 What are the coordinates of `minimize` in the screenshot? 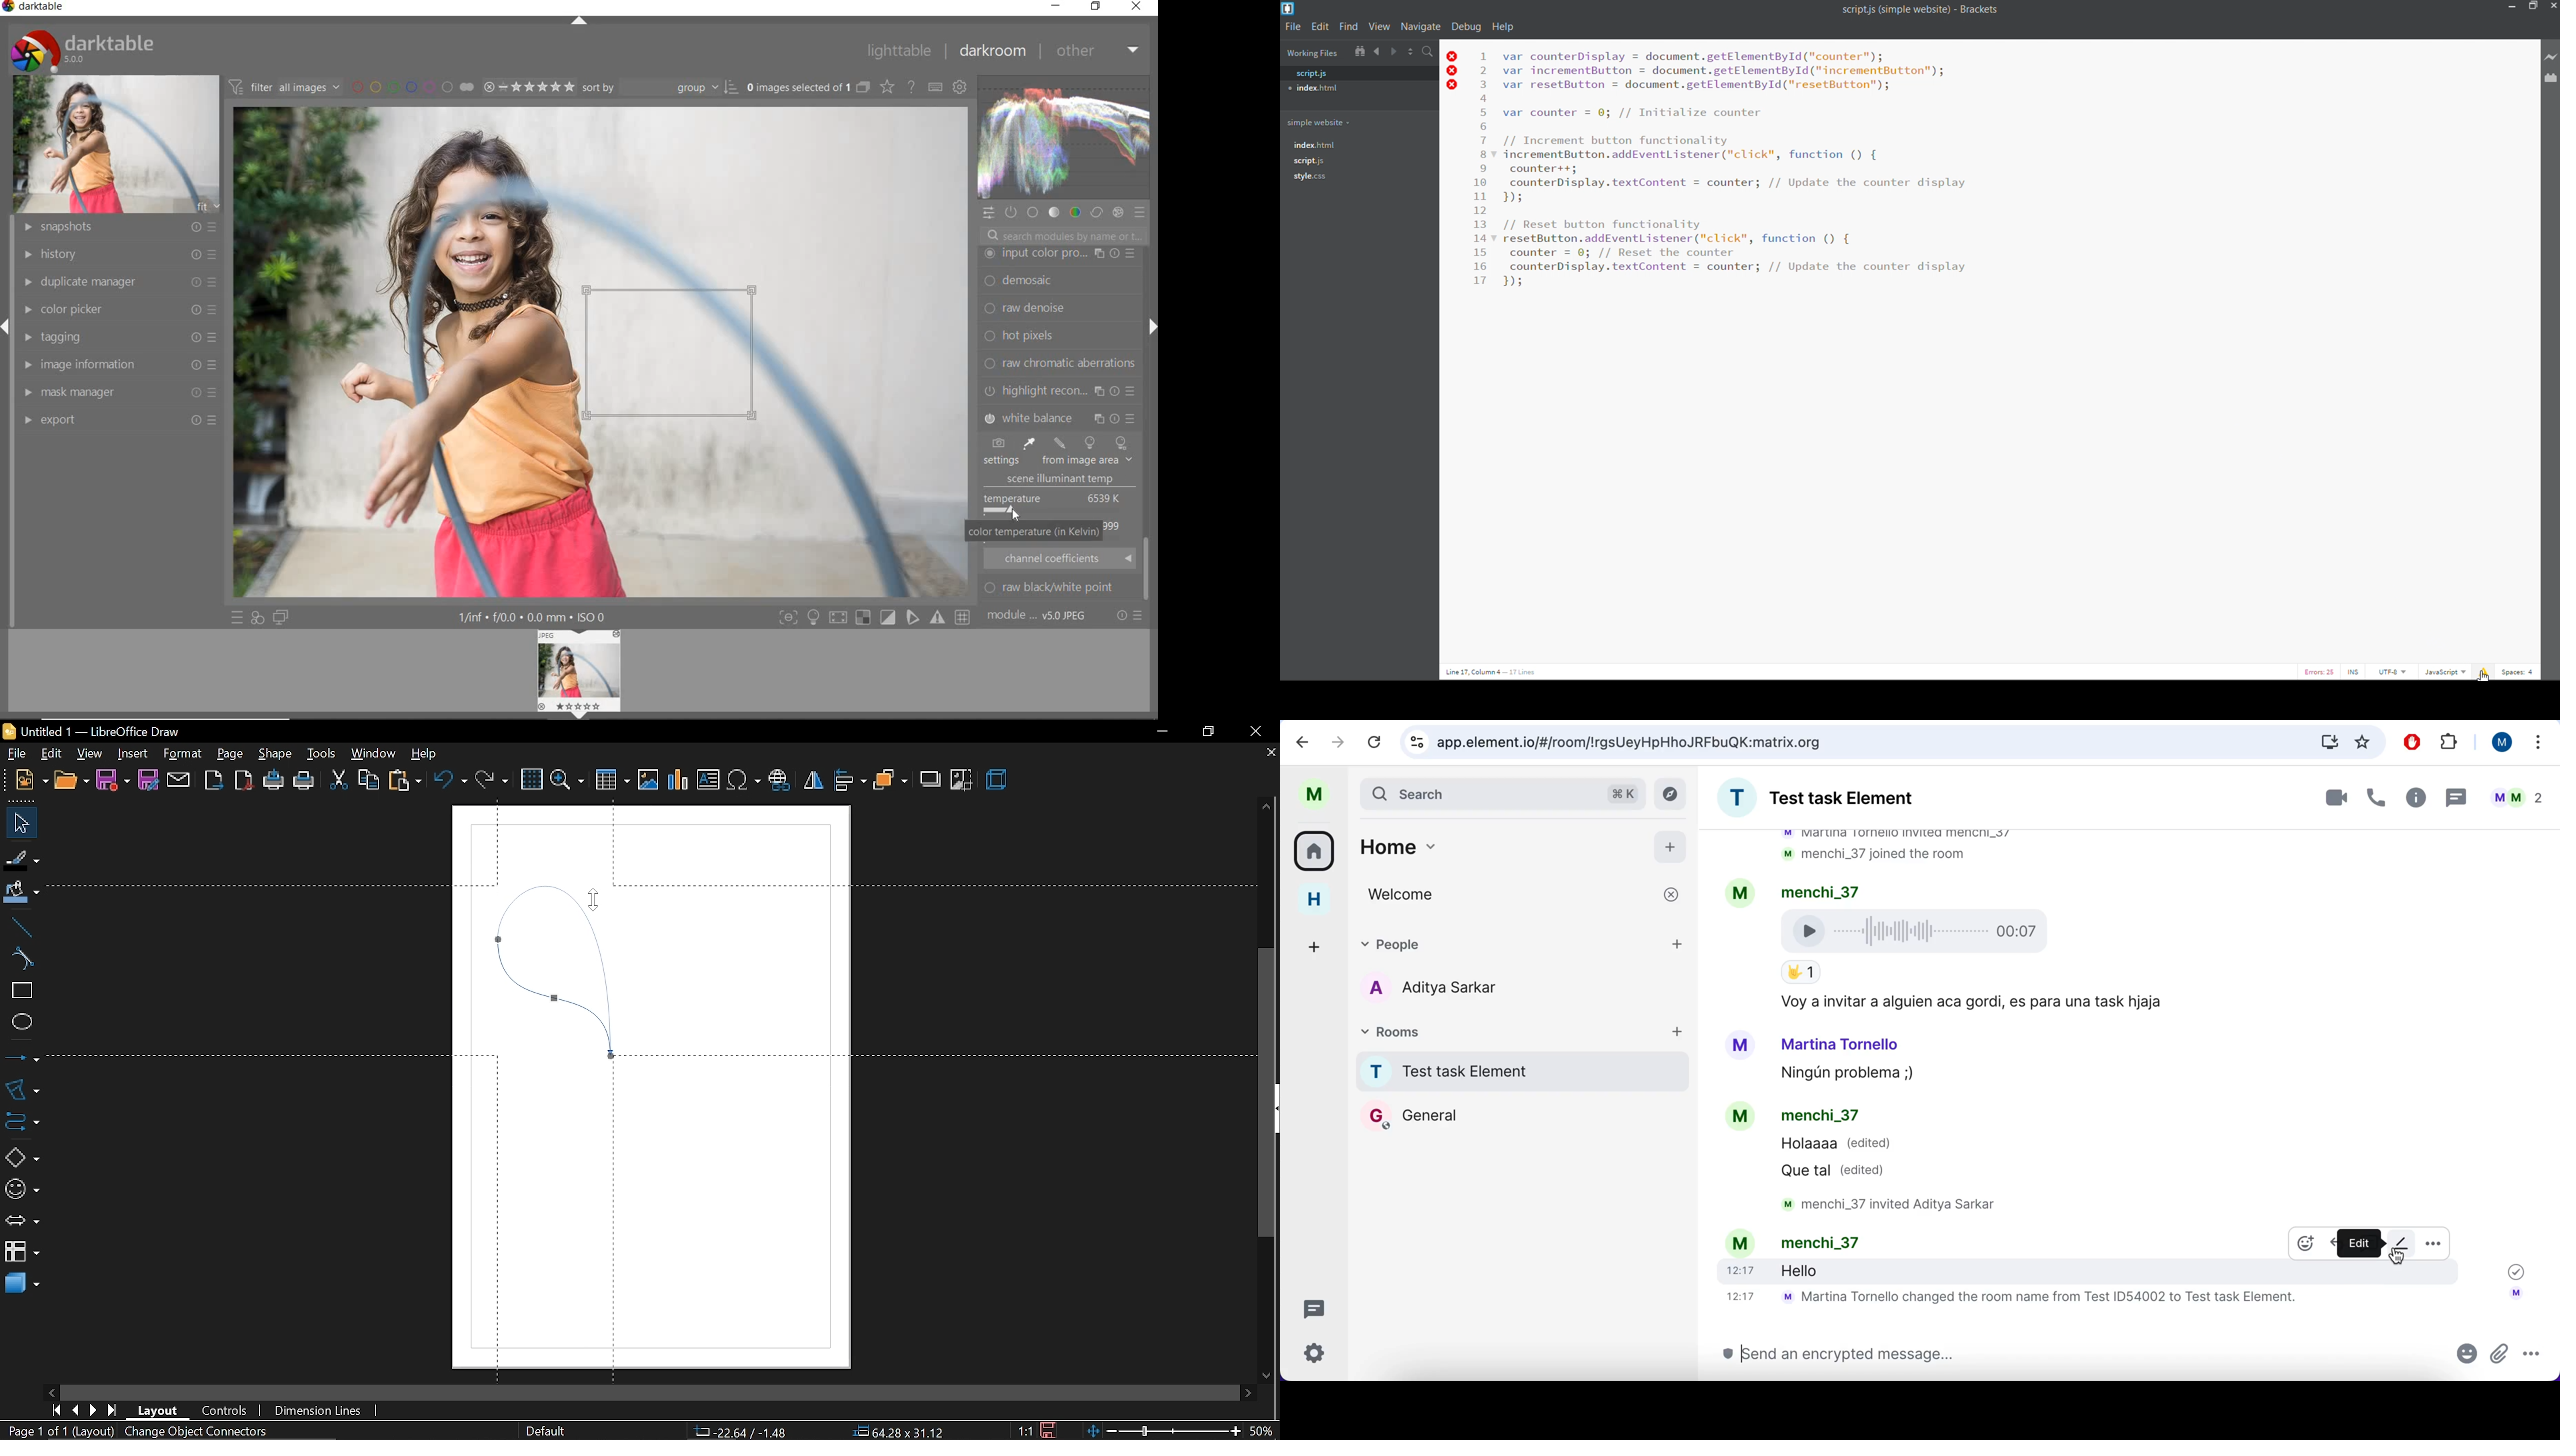 It's located at (2510, 9).